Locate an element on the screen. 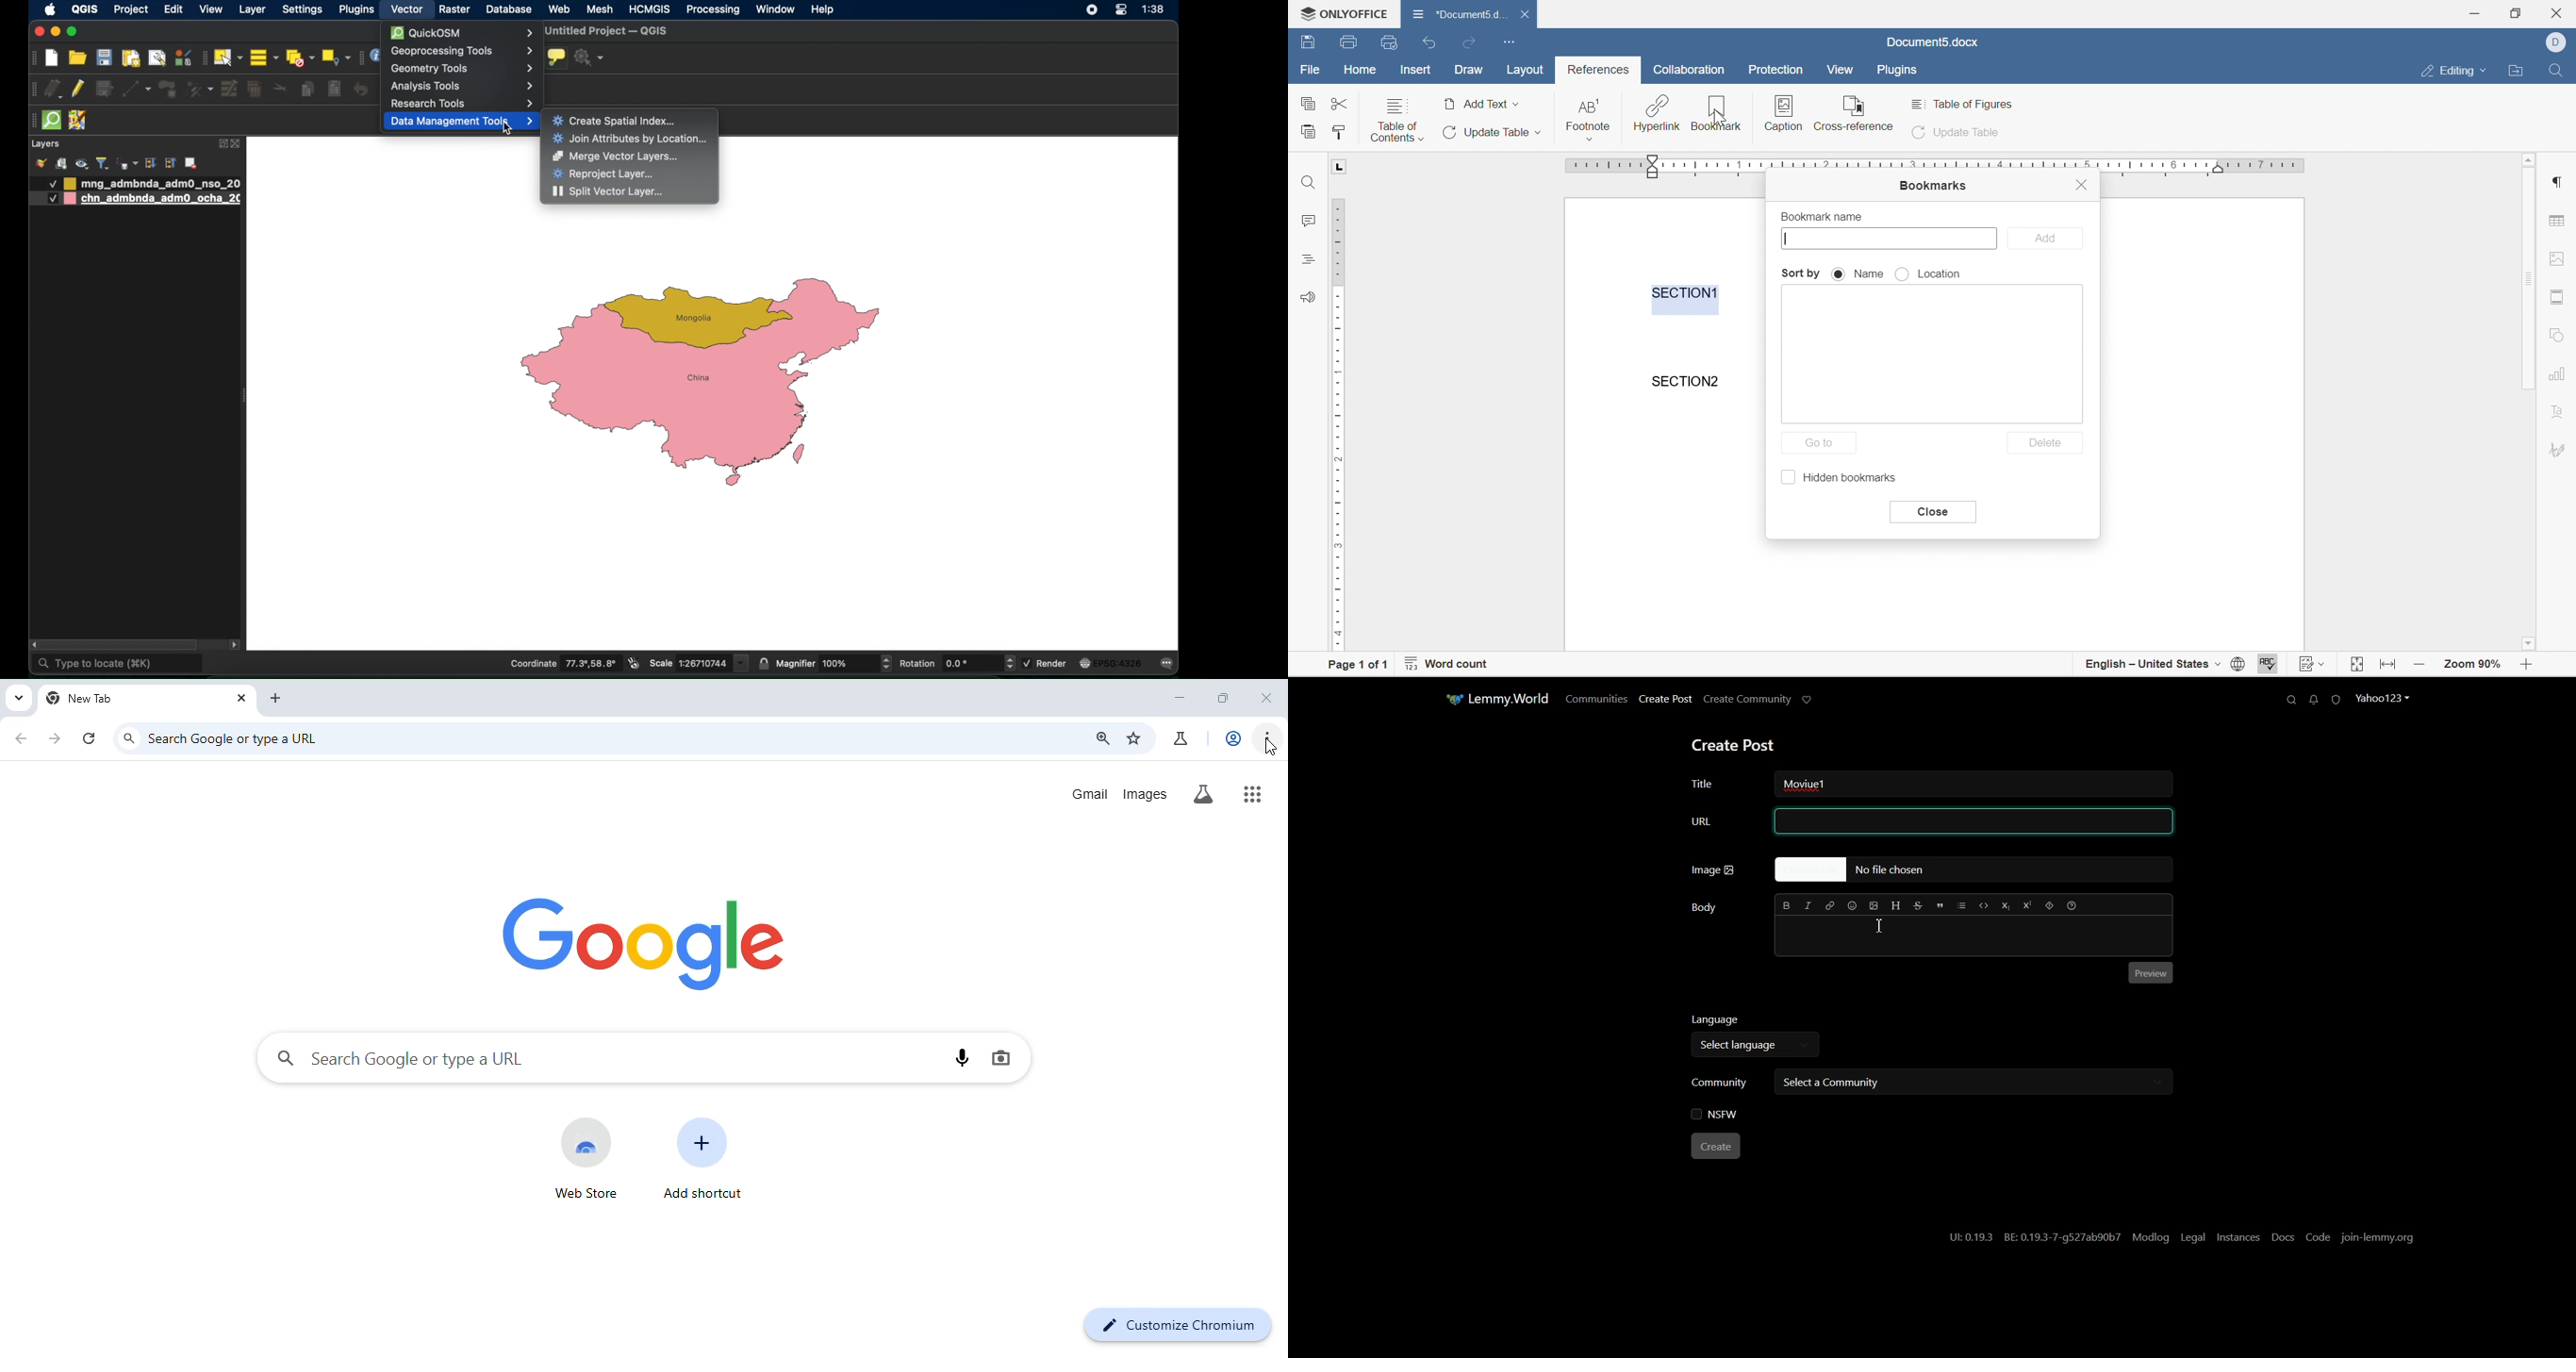  table of contents is located at coordinates (1397, 119).